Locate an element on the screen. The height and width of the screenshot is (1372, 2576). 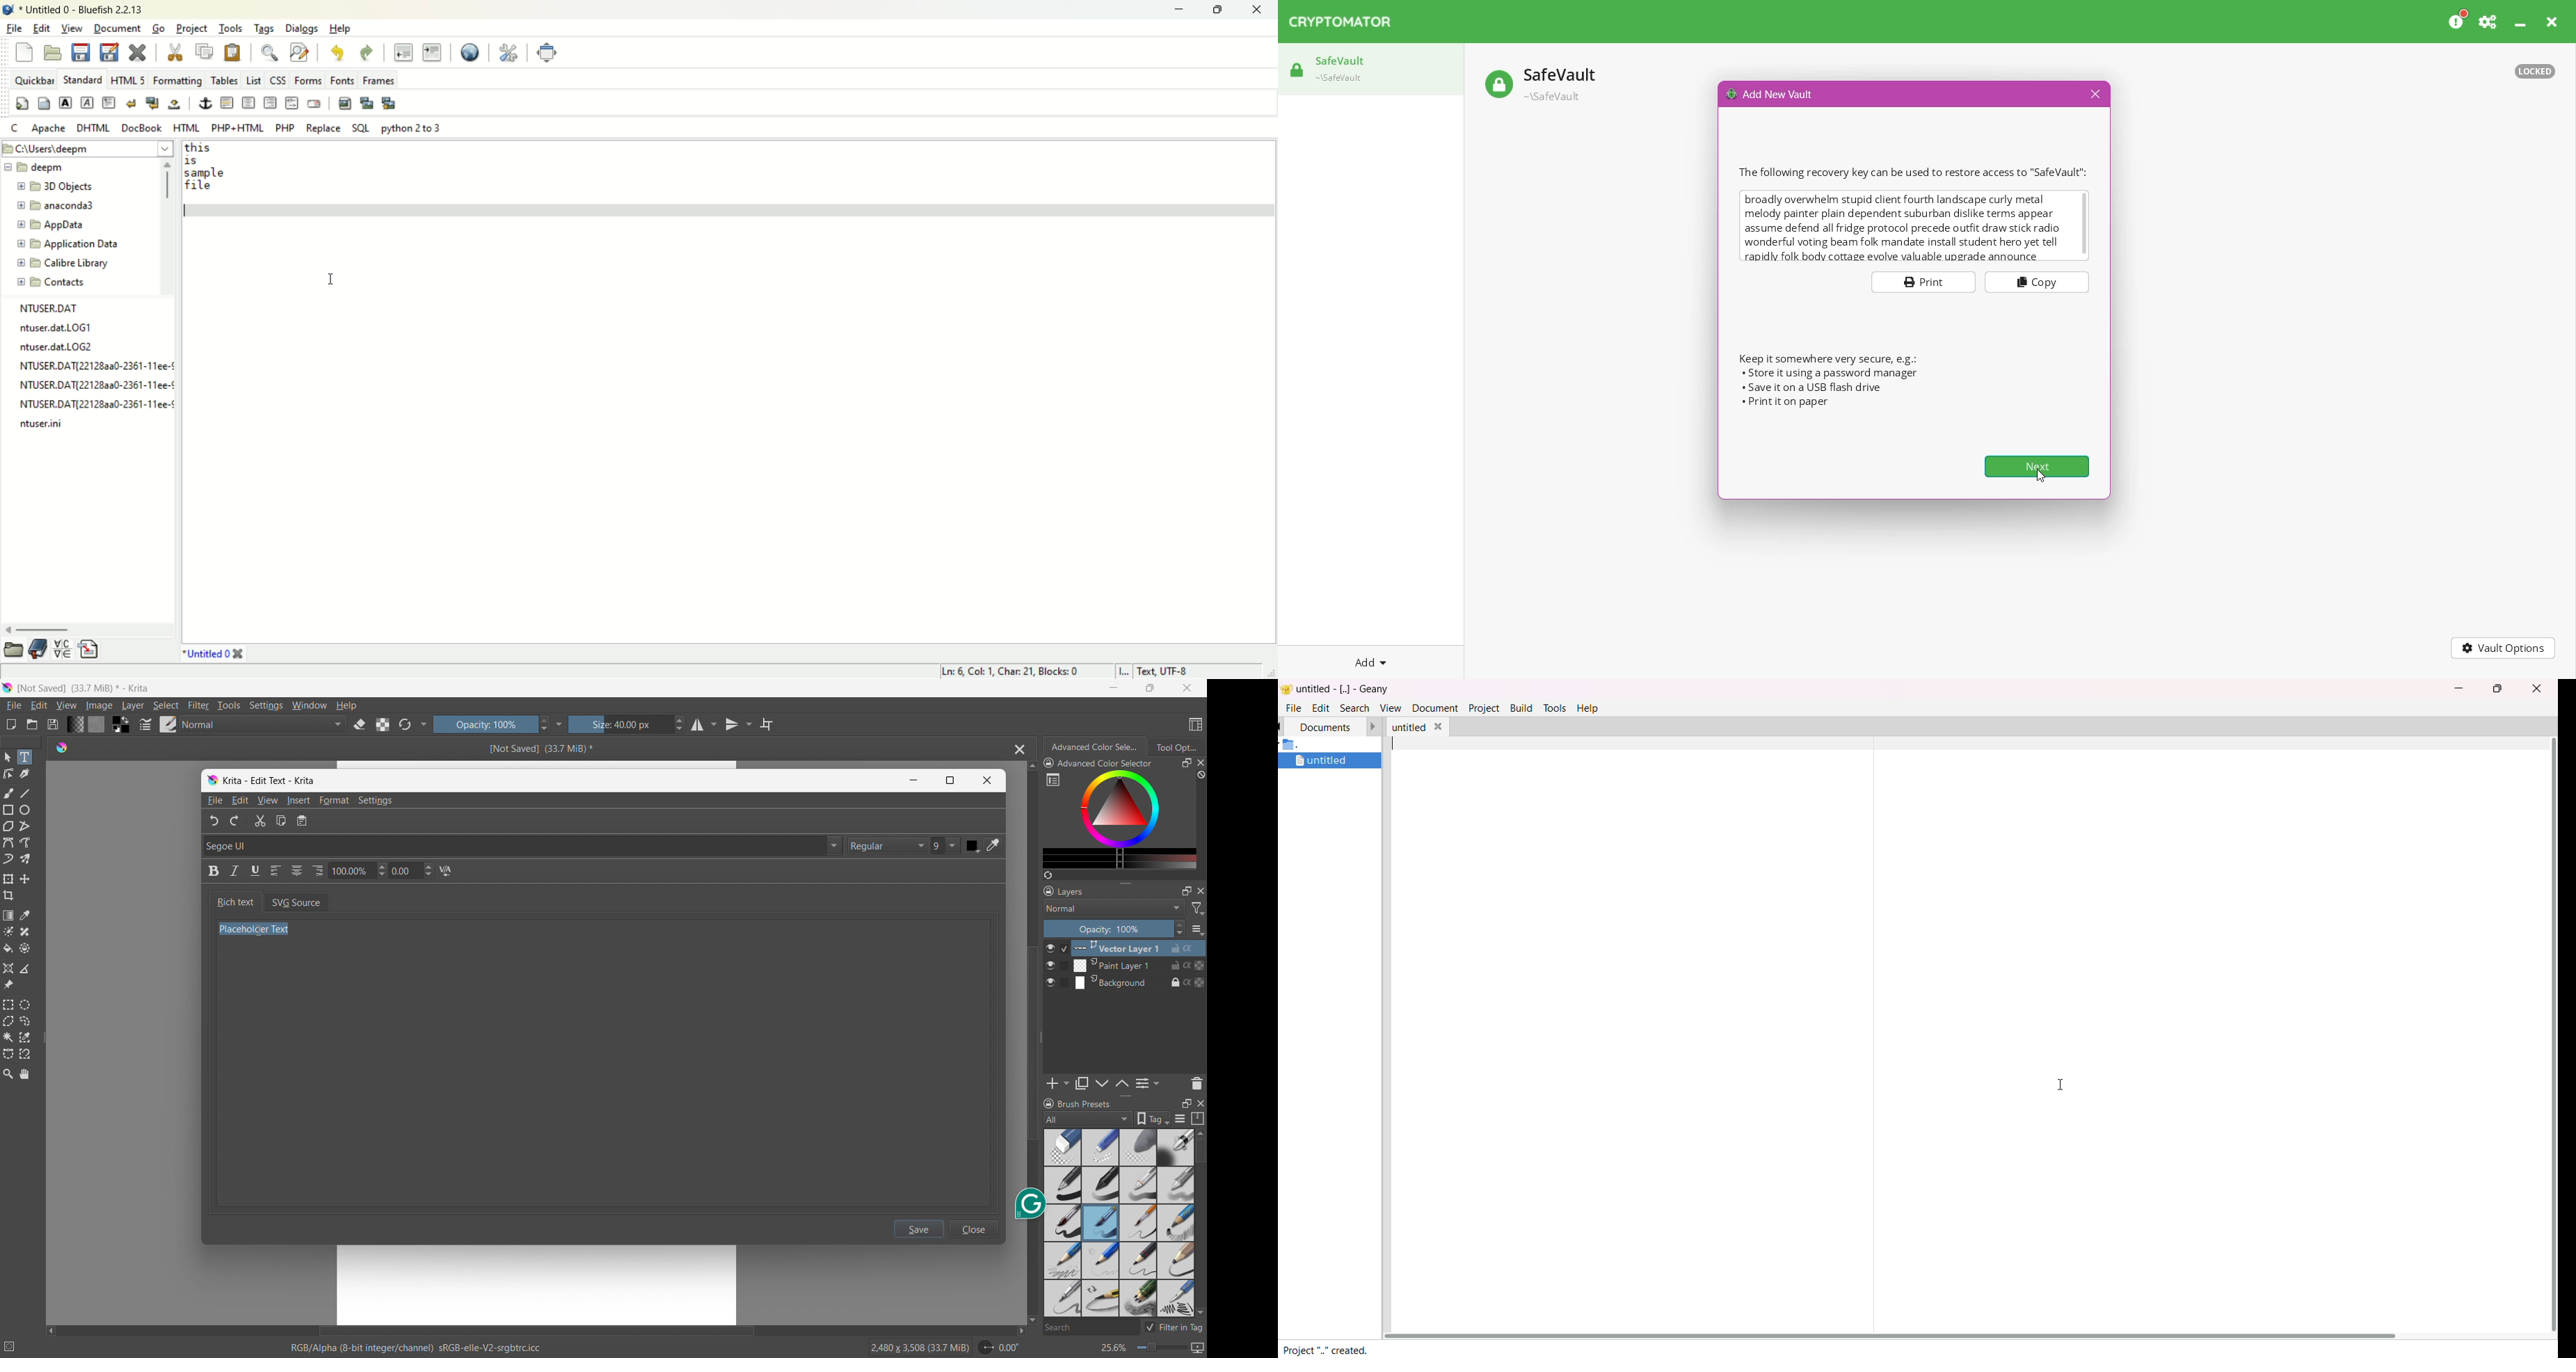
Paint Layer 1 is located at coordinates (1133, 966).